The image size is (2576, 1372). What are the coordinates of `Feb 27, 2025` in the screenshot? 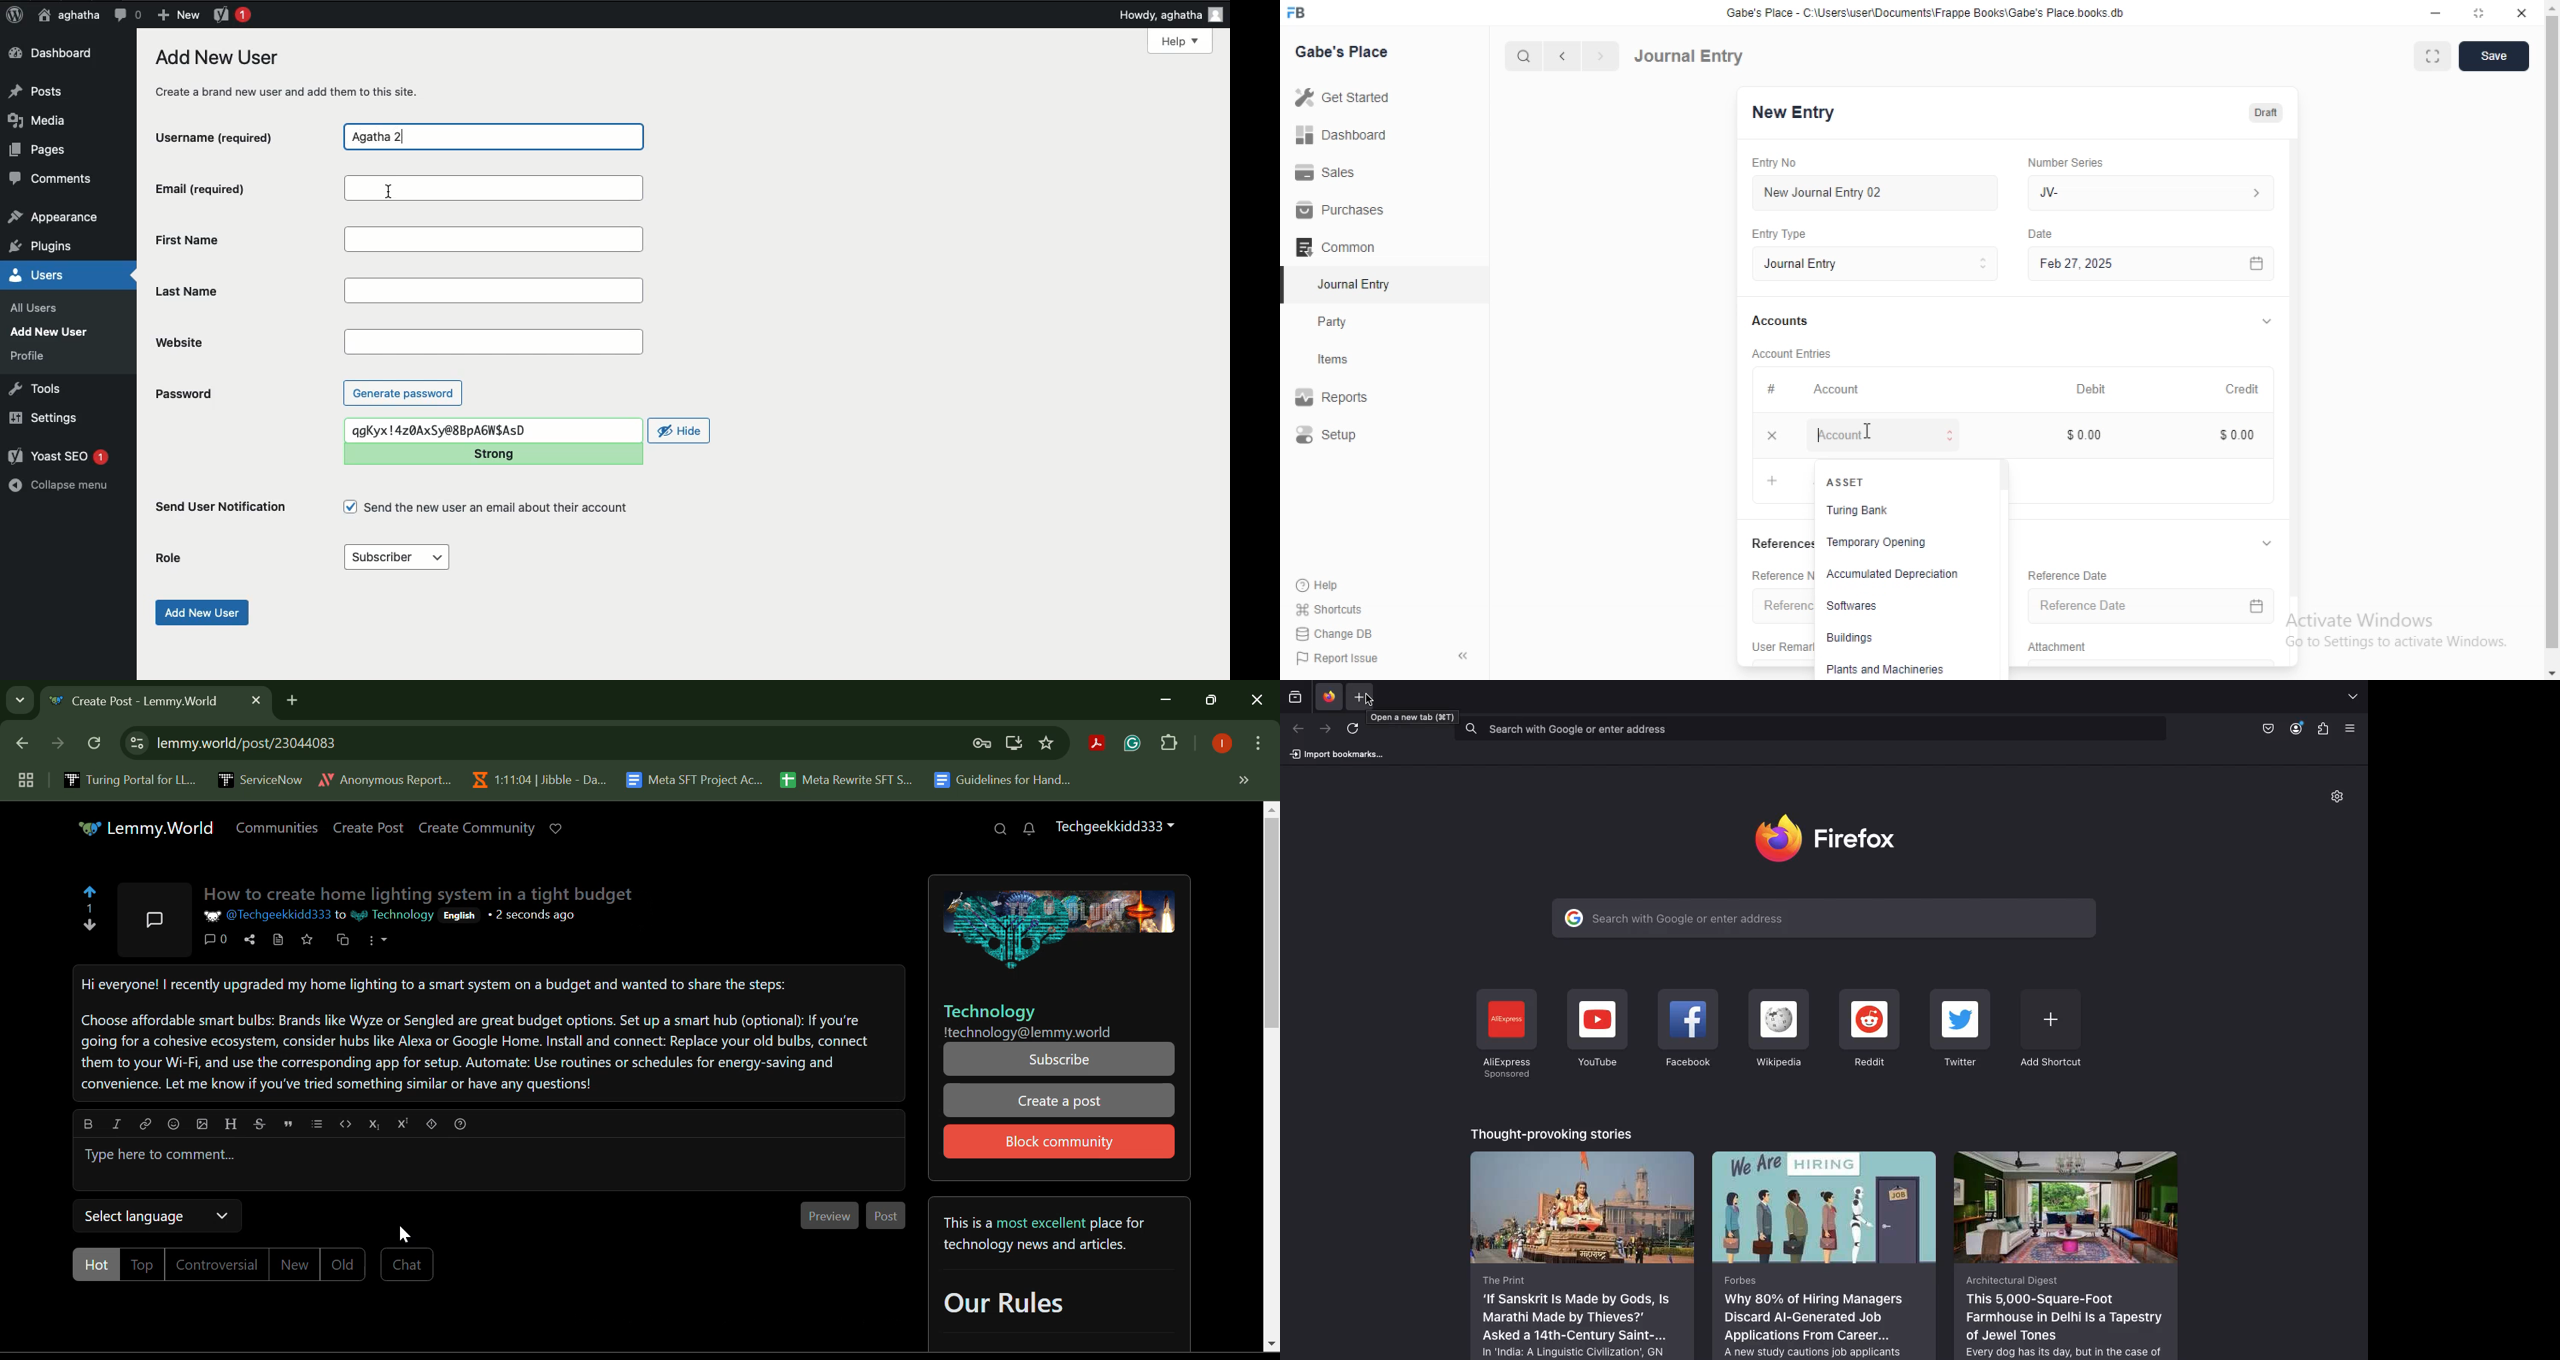 It's located at (2163, 264).